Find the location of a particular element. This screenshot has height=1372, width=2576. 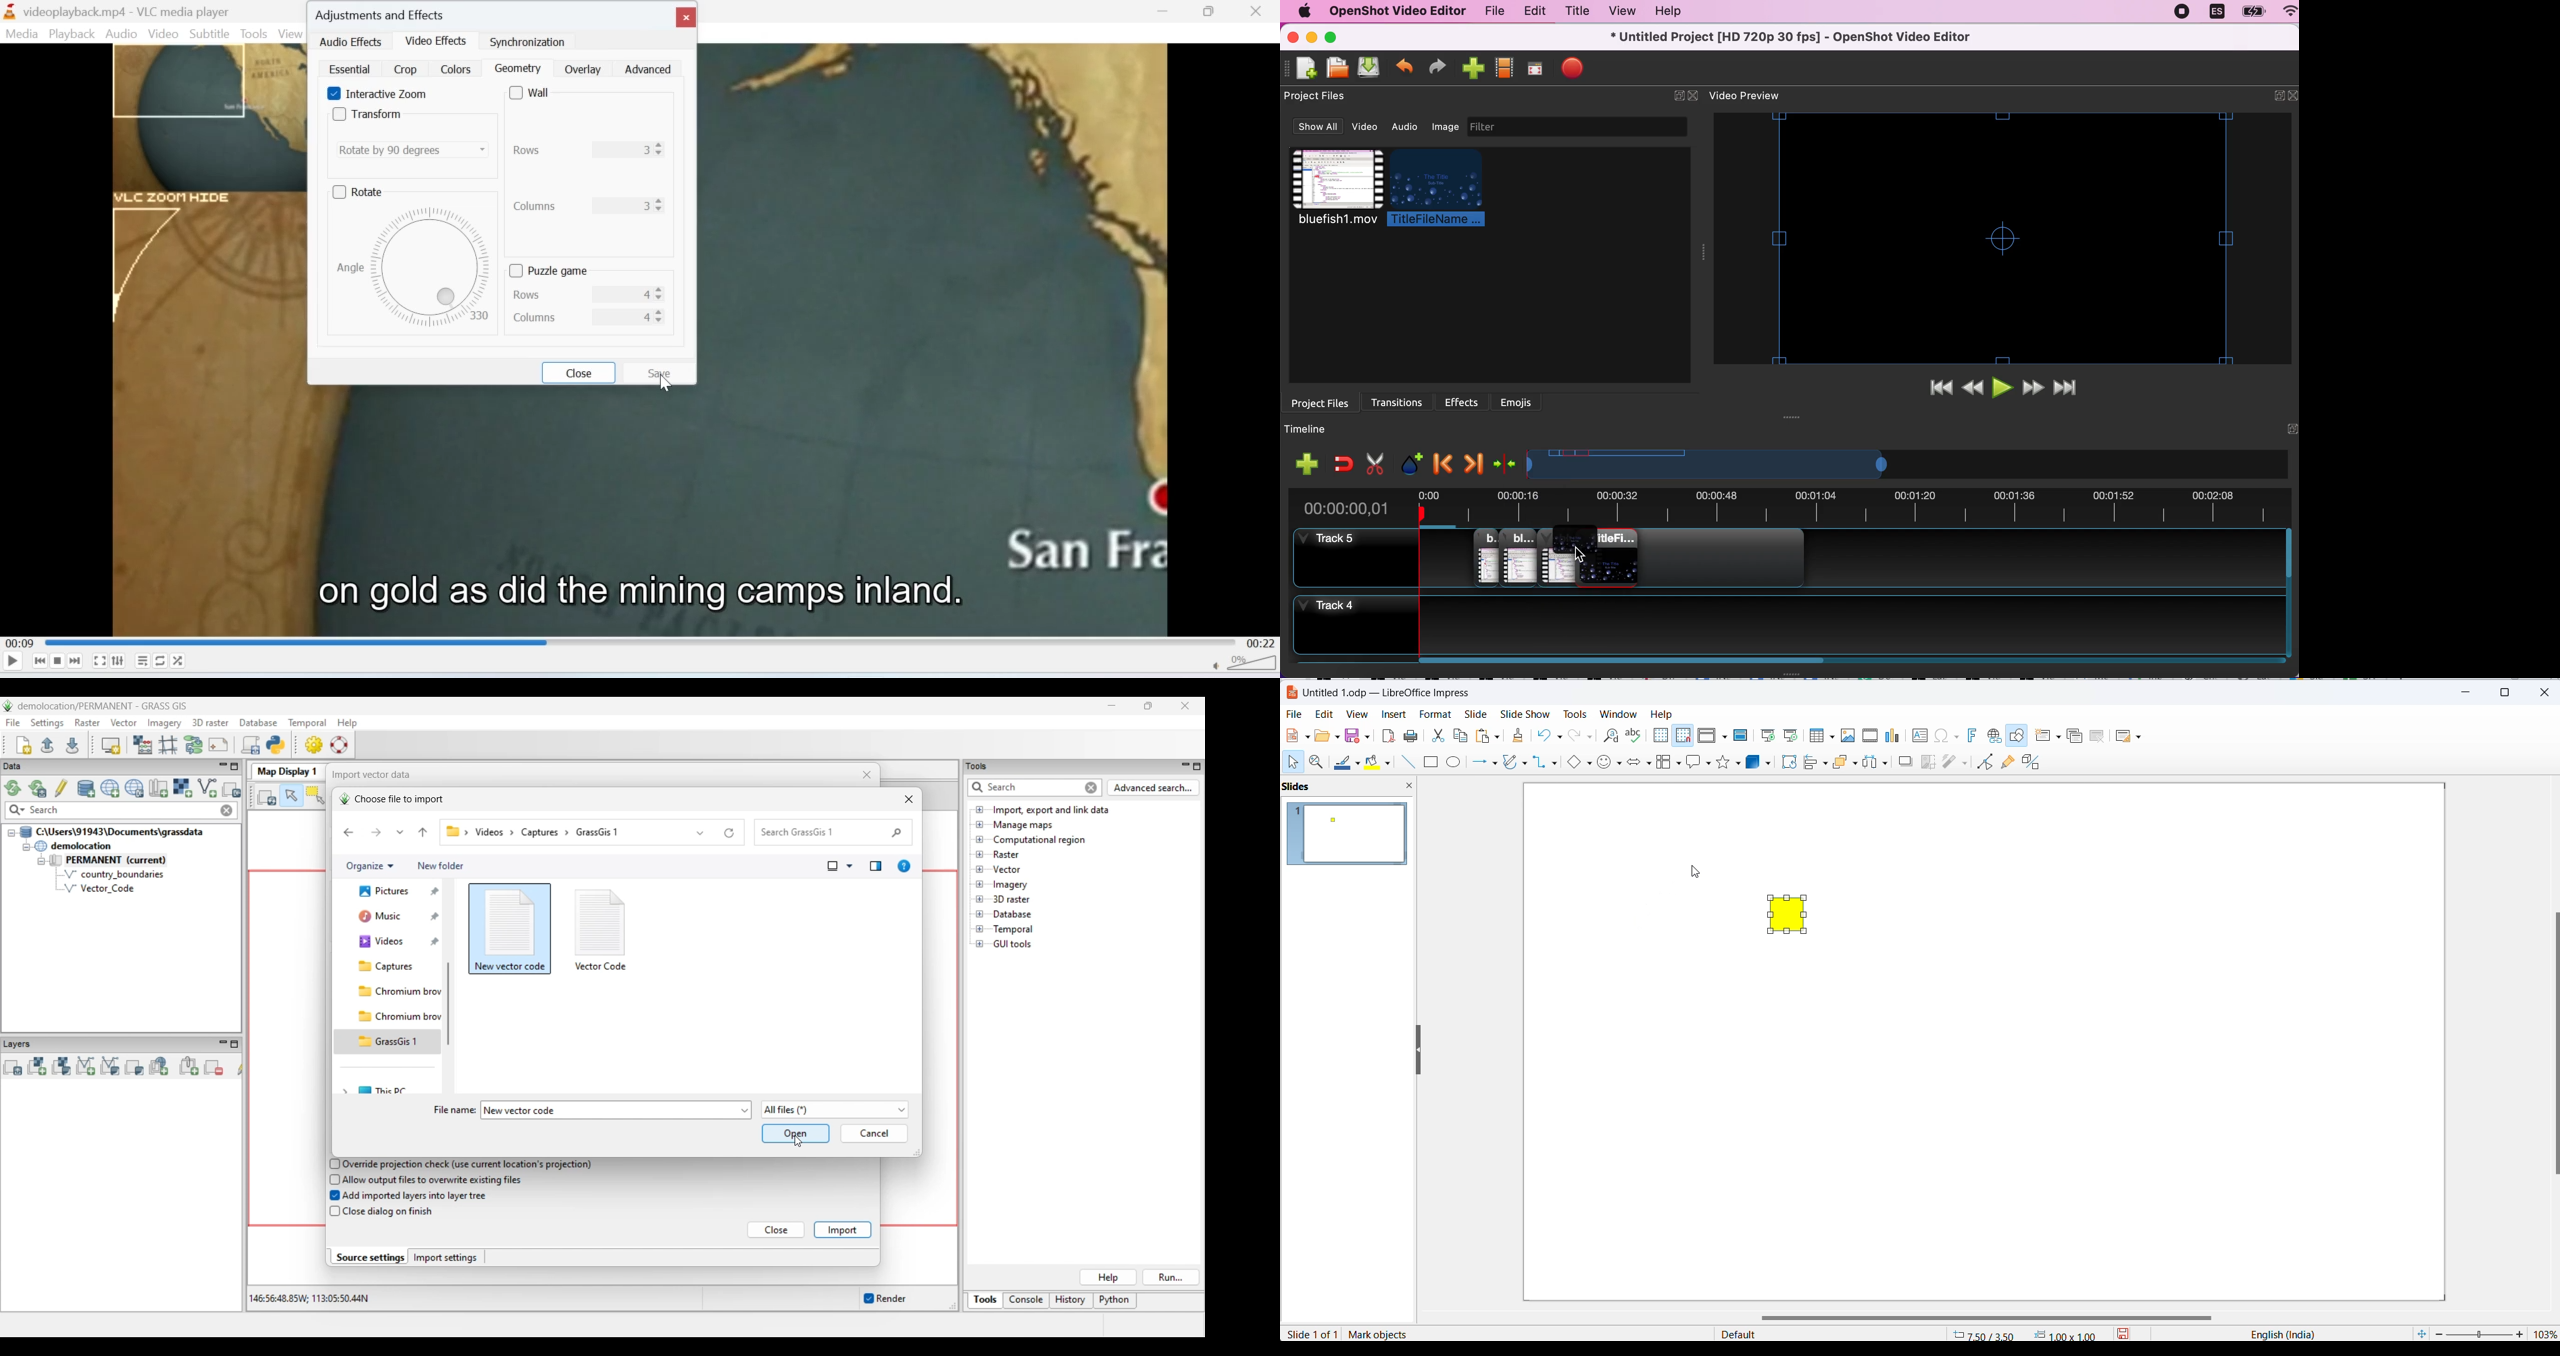

Stop is located at coordinates (58, 661).